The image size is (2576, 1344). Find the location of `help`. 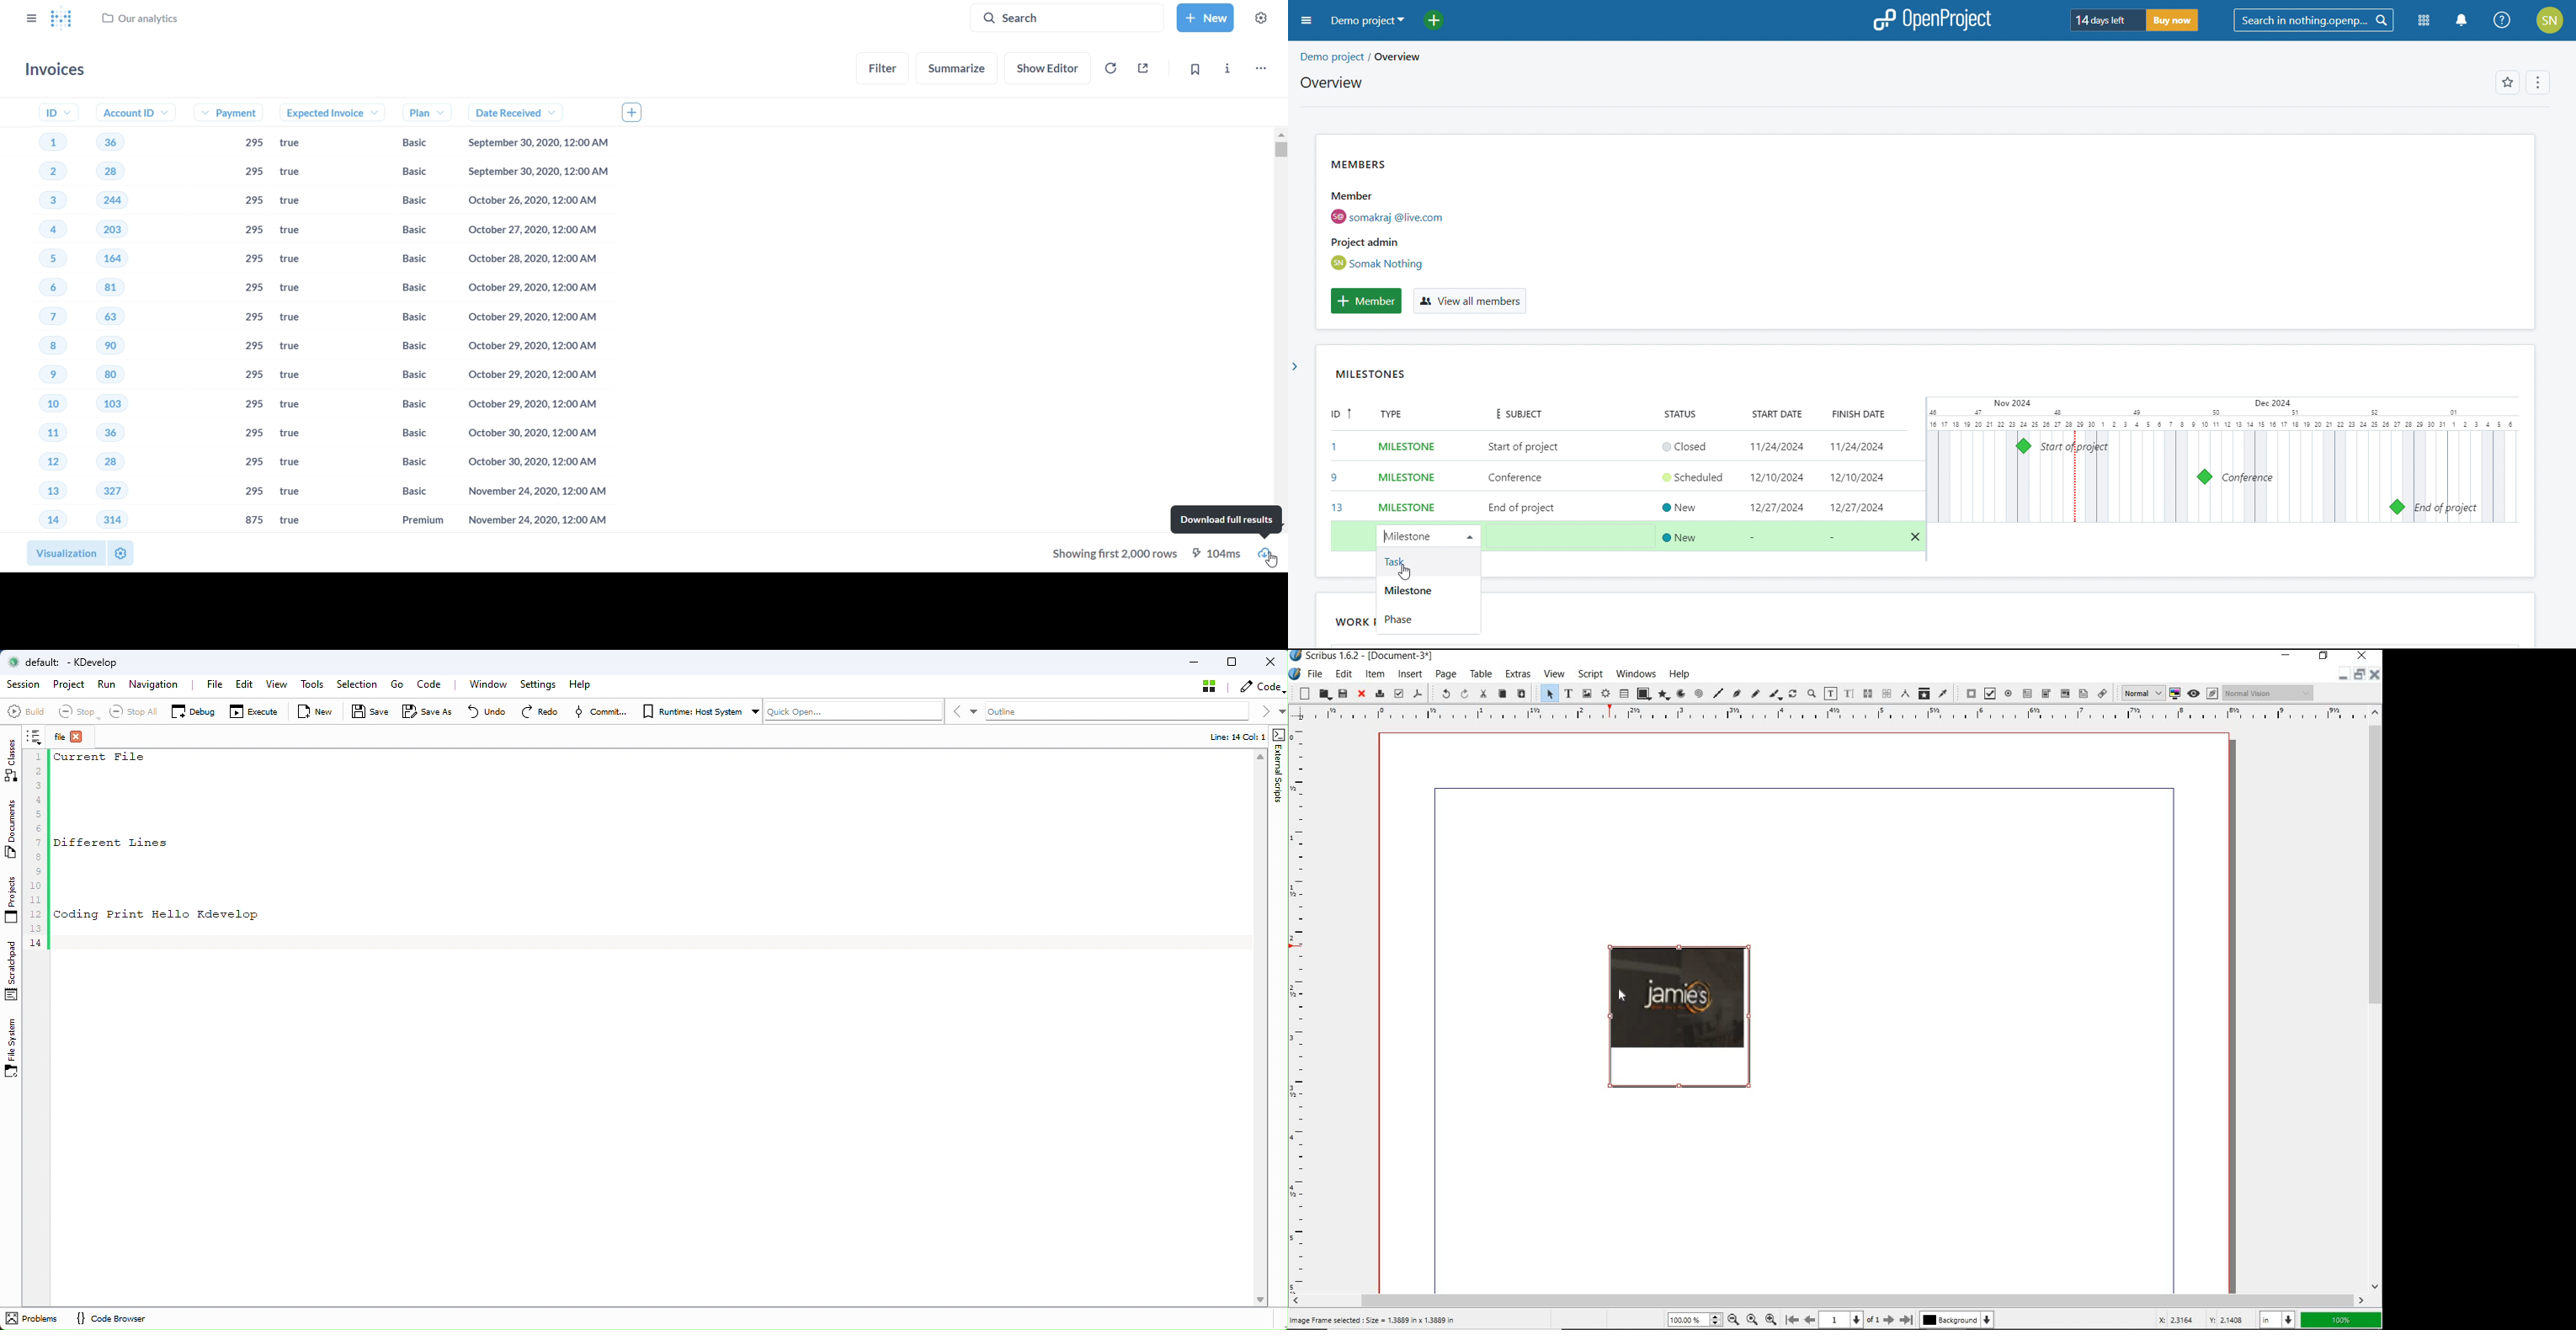

help is located at coordinates (2503, 20).